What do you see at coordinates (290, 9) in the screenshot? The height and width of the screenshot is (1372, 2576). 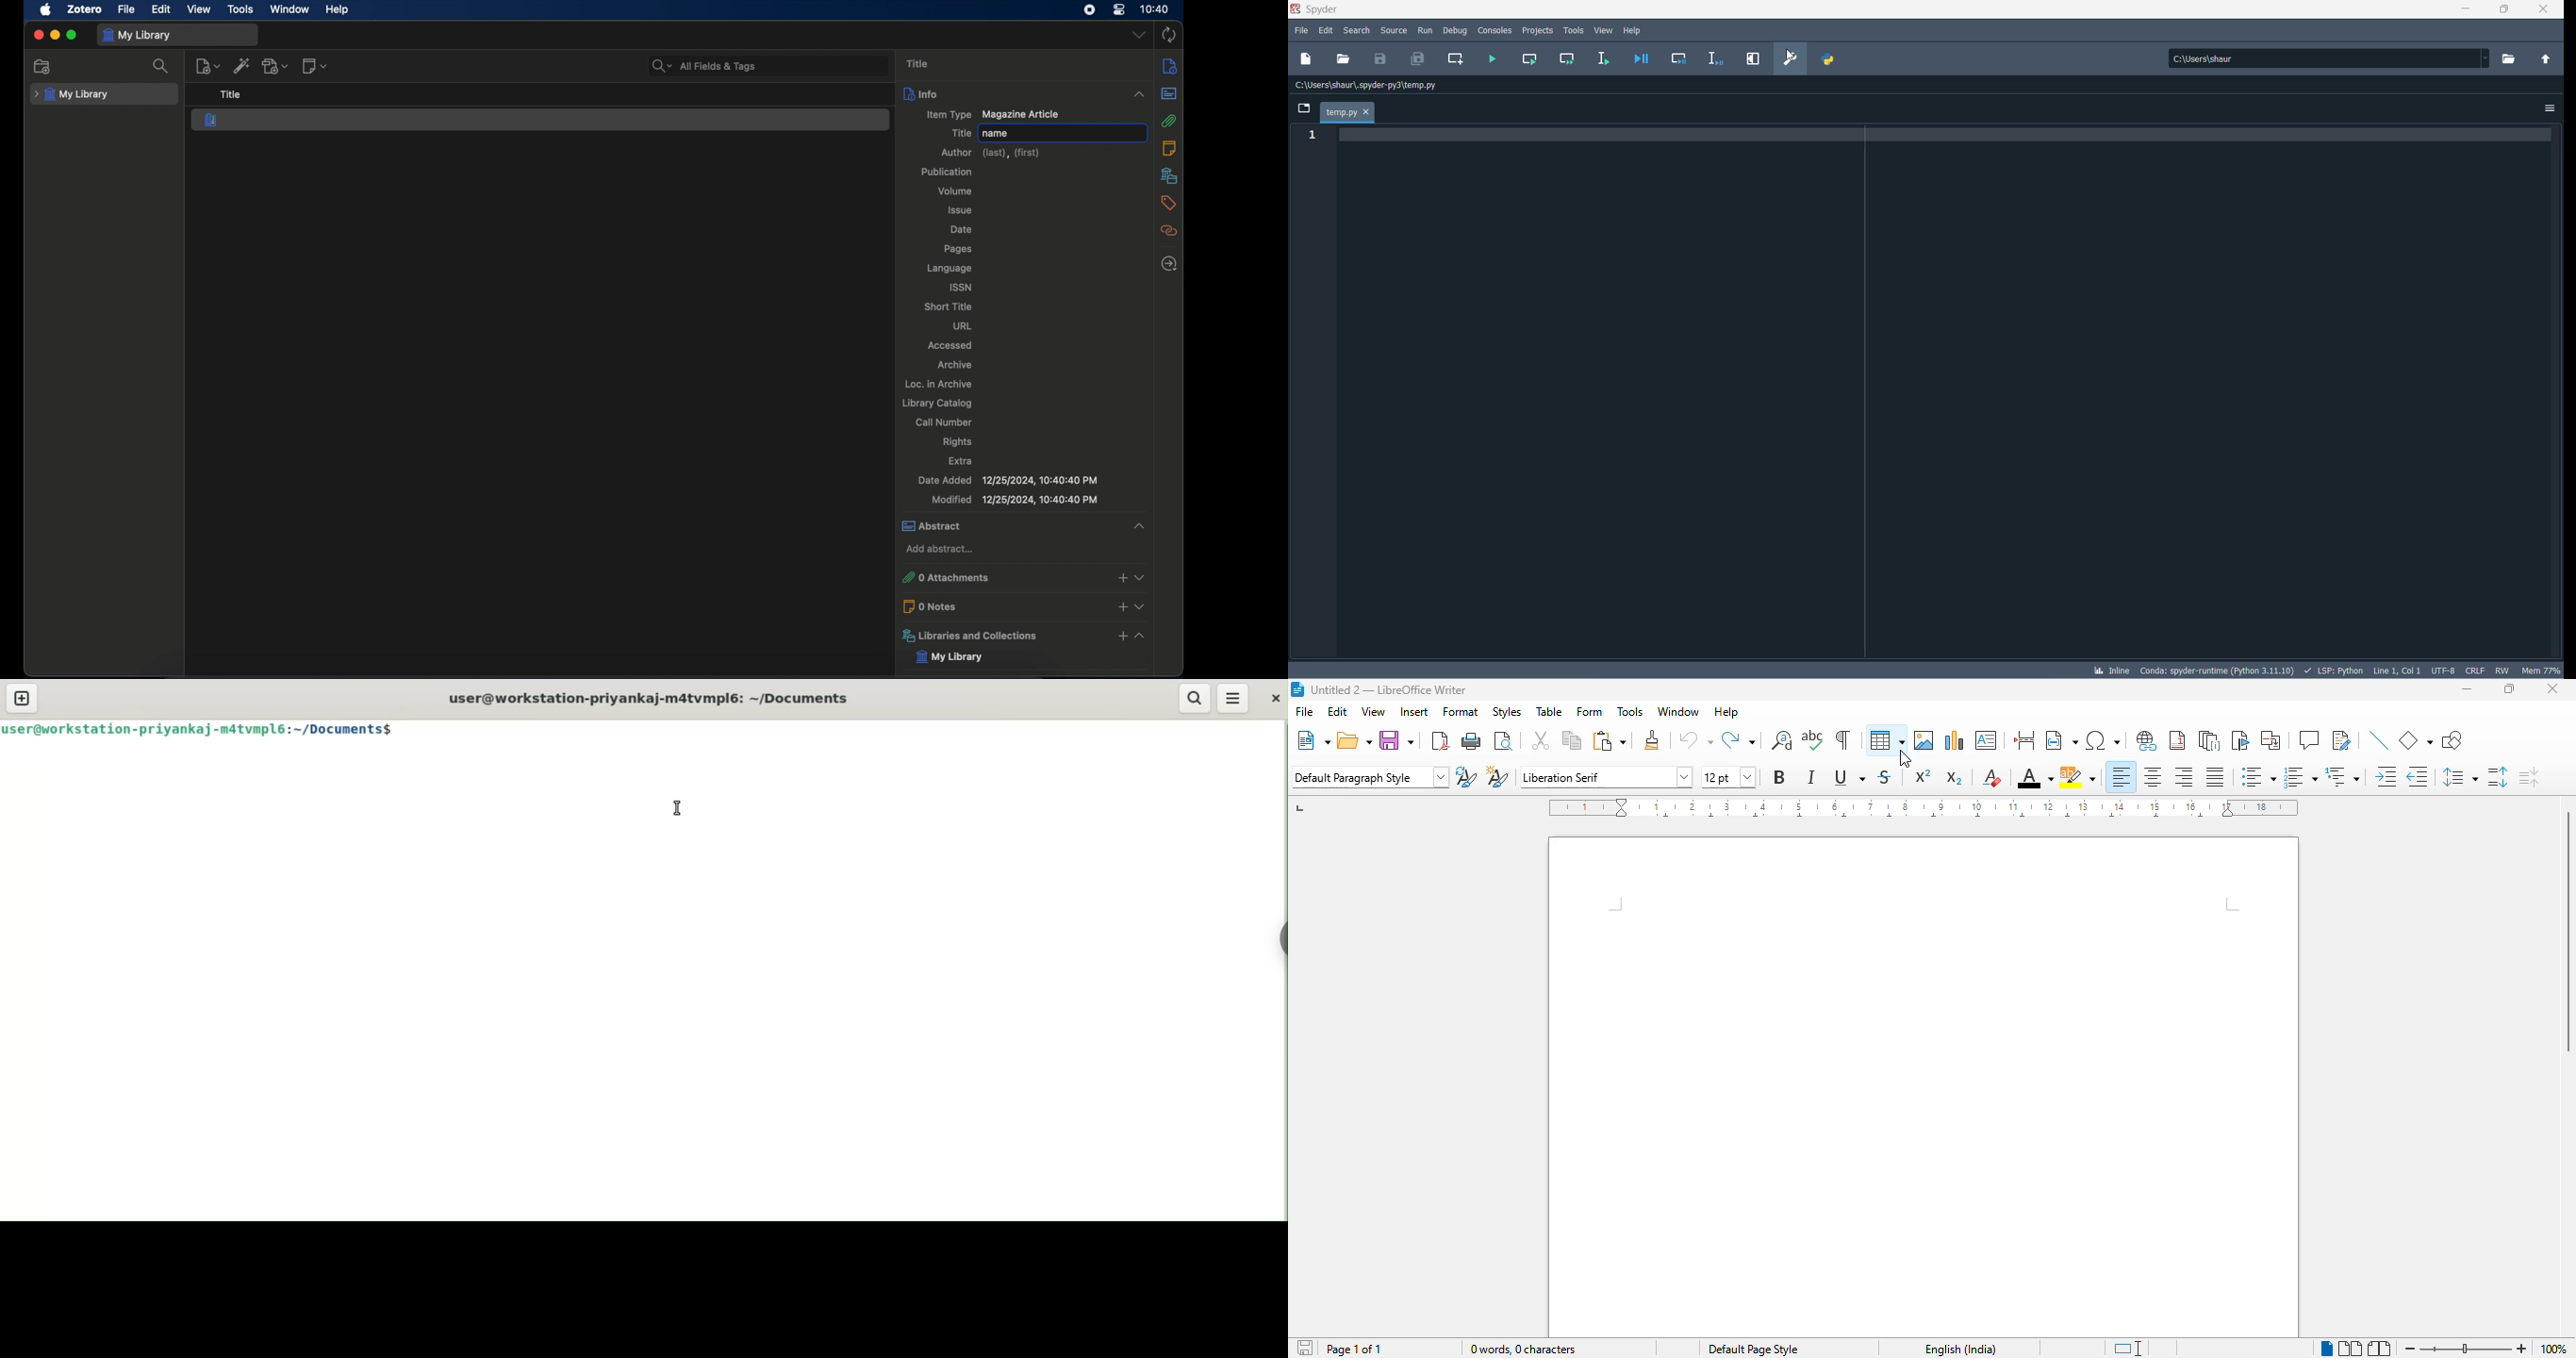 I see `window` at bounding box center [290, 9].